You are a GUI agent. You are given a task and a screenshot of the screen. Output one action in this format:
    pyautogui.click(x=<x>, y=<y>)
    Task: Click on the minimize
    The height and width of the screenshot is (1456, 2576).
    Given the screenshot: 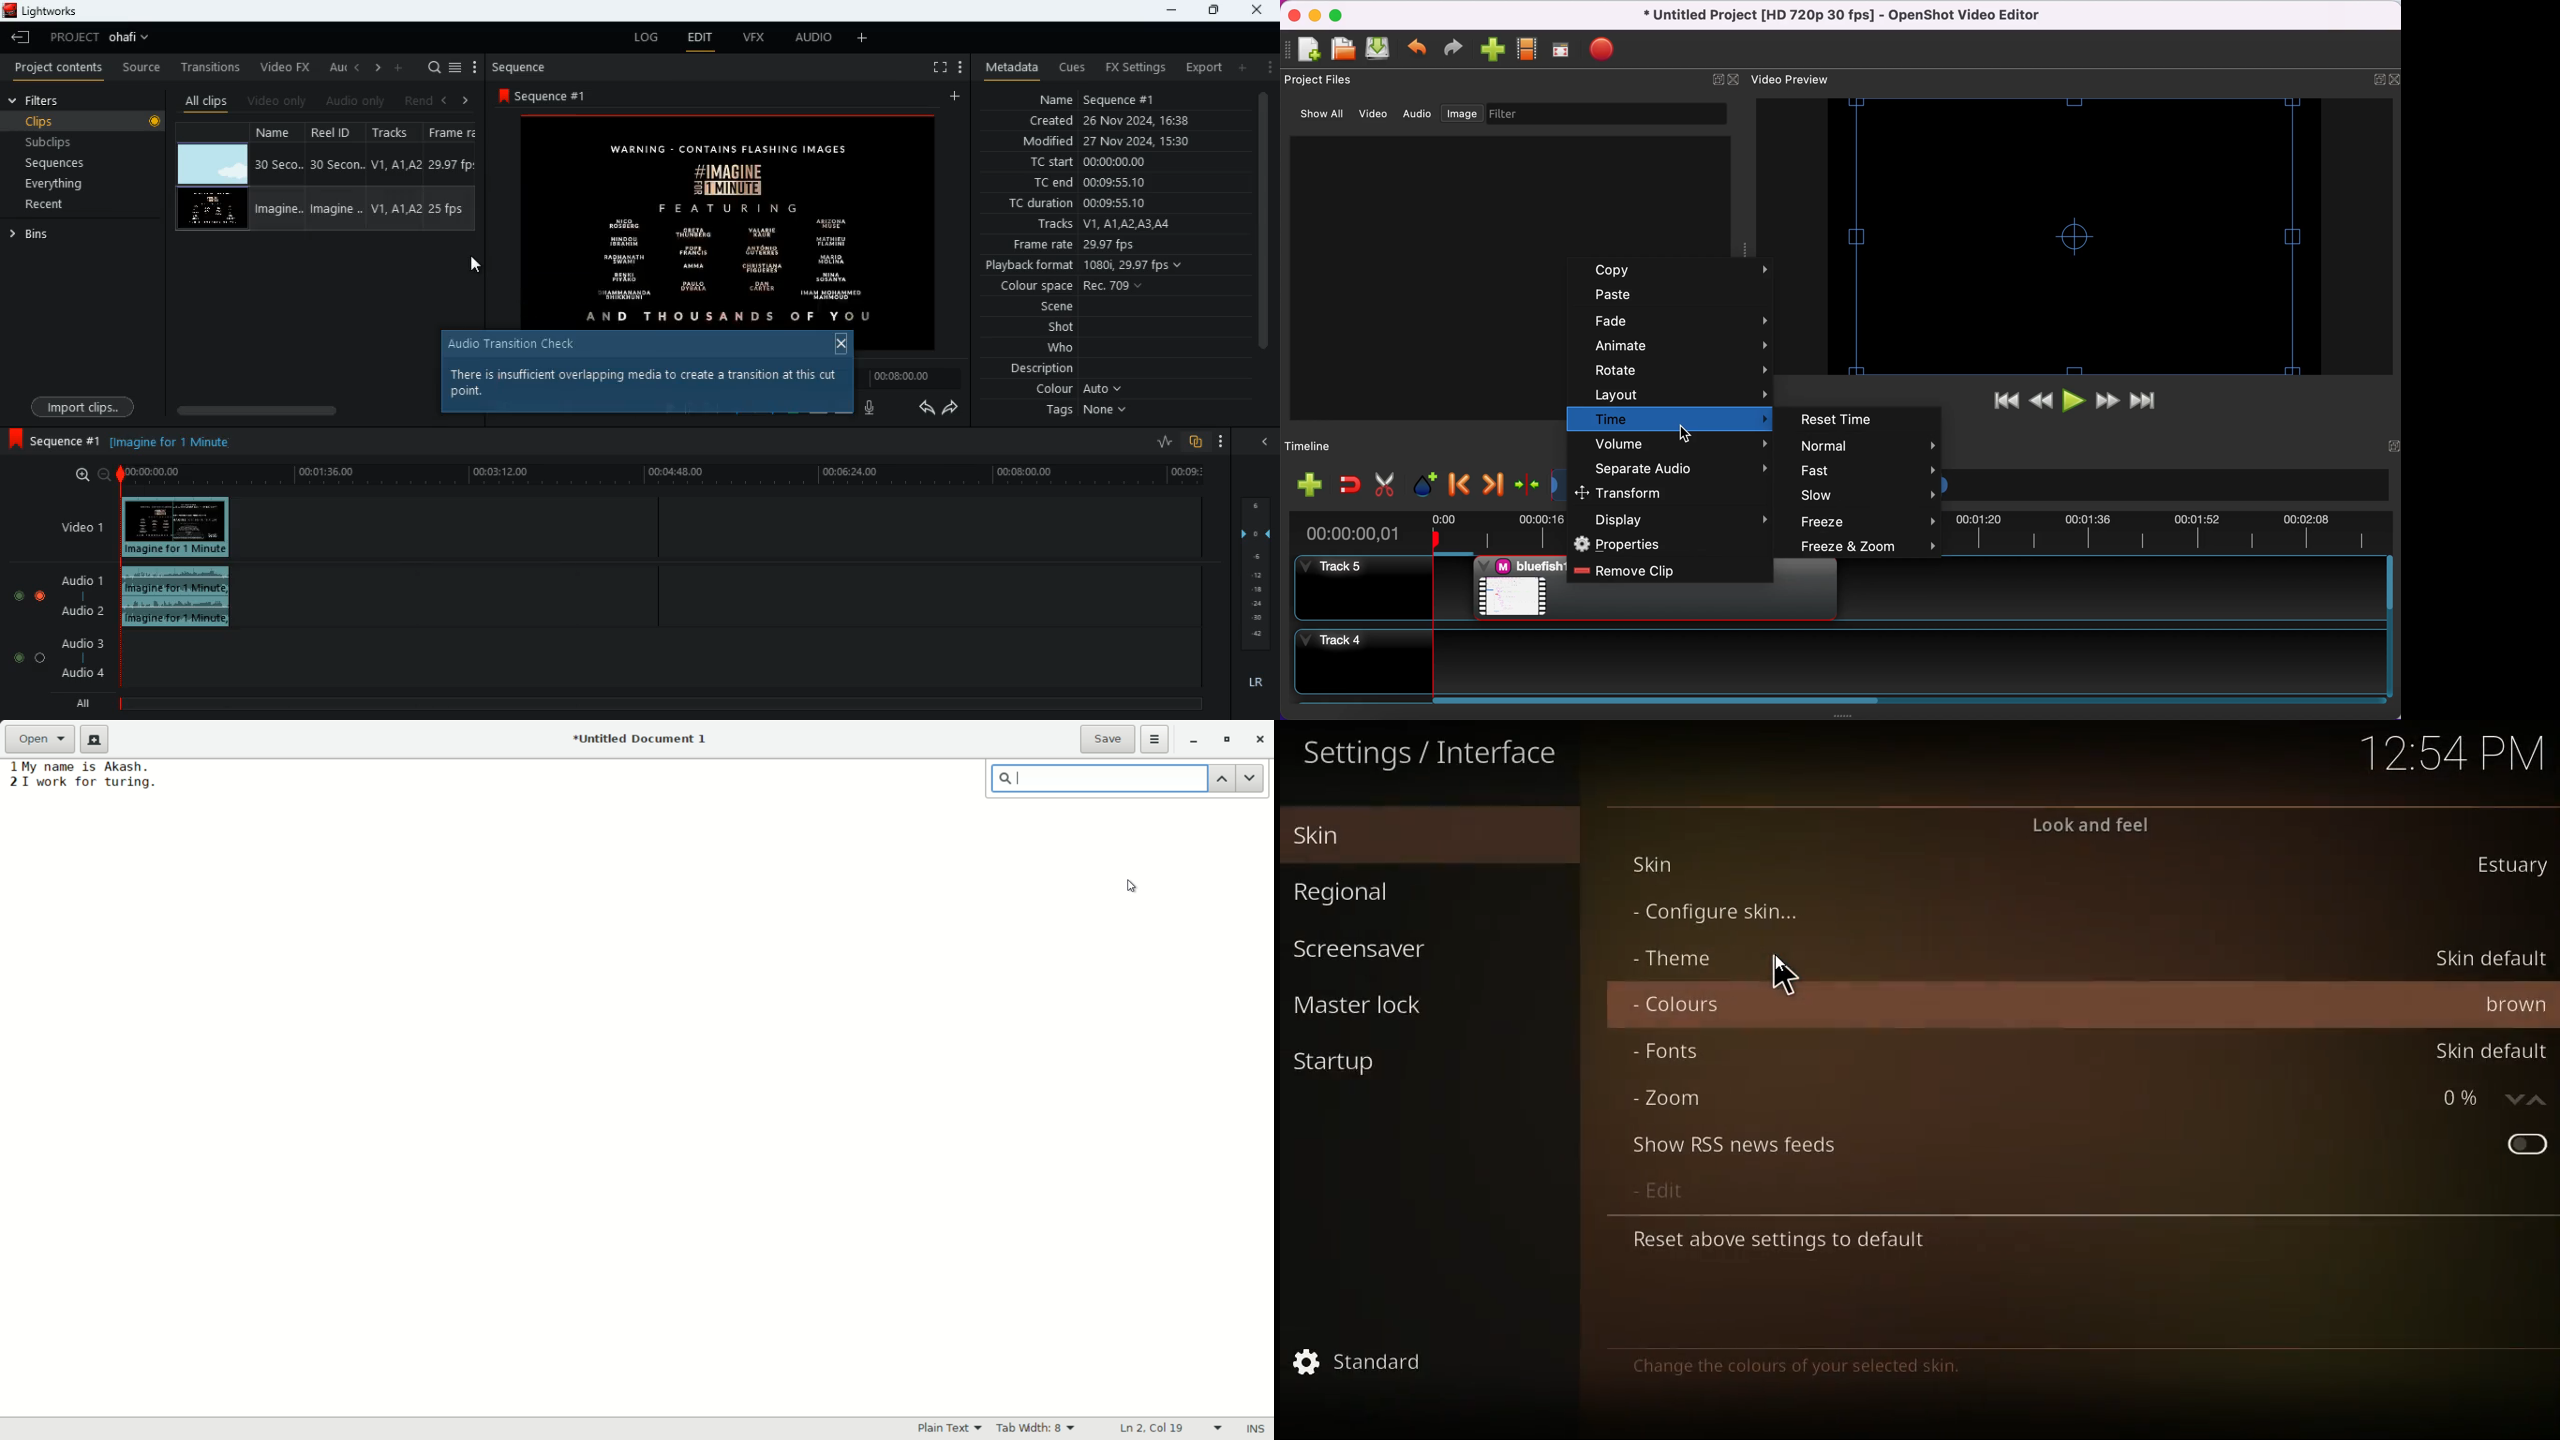 What is the action you would take?
    pyautogui.click(x=1316, y=14)
    